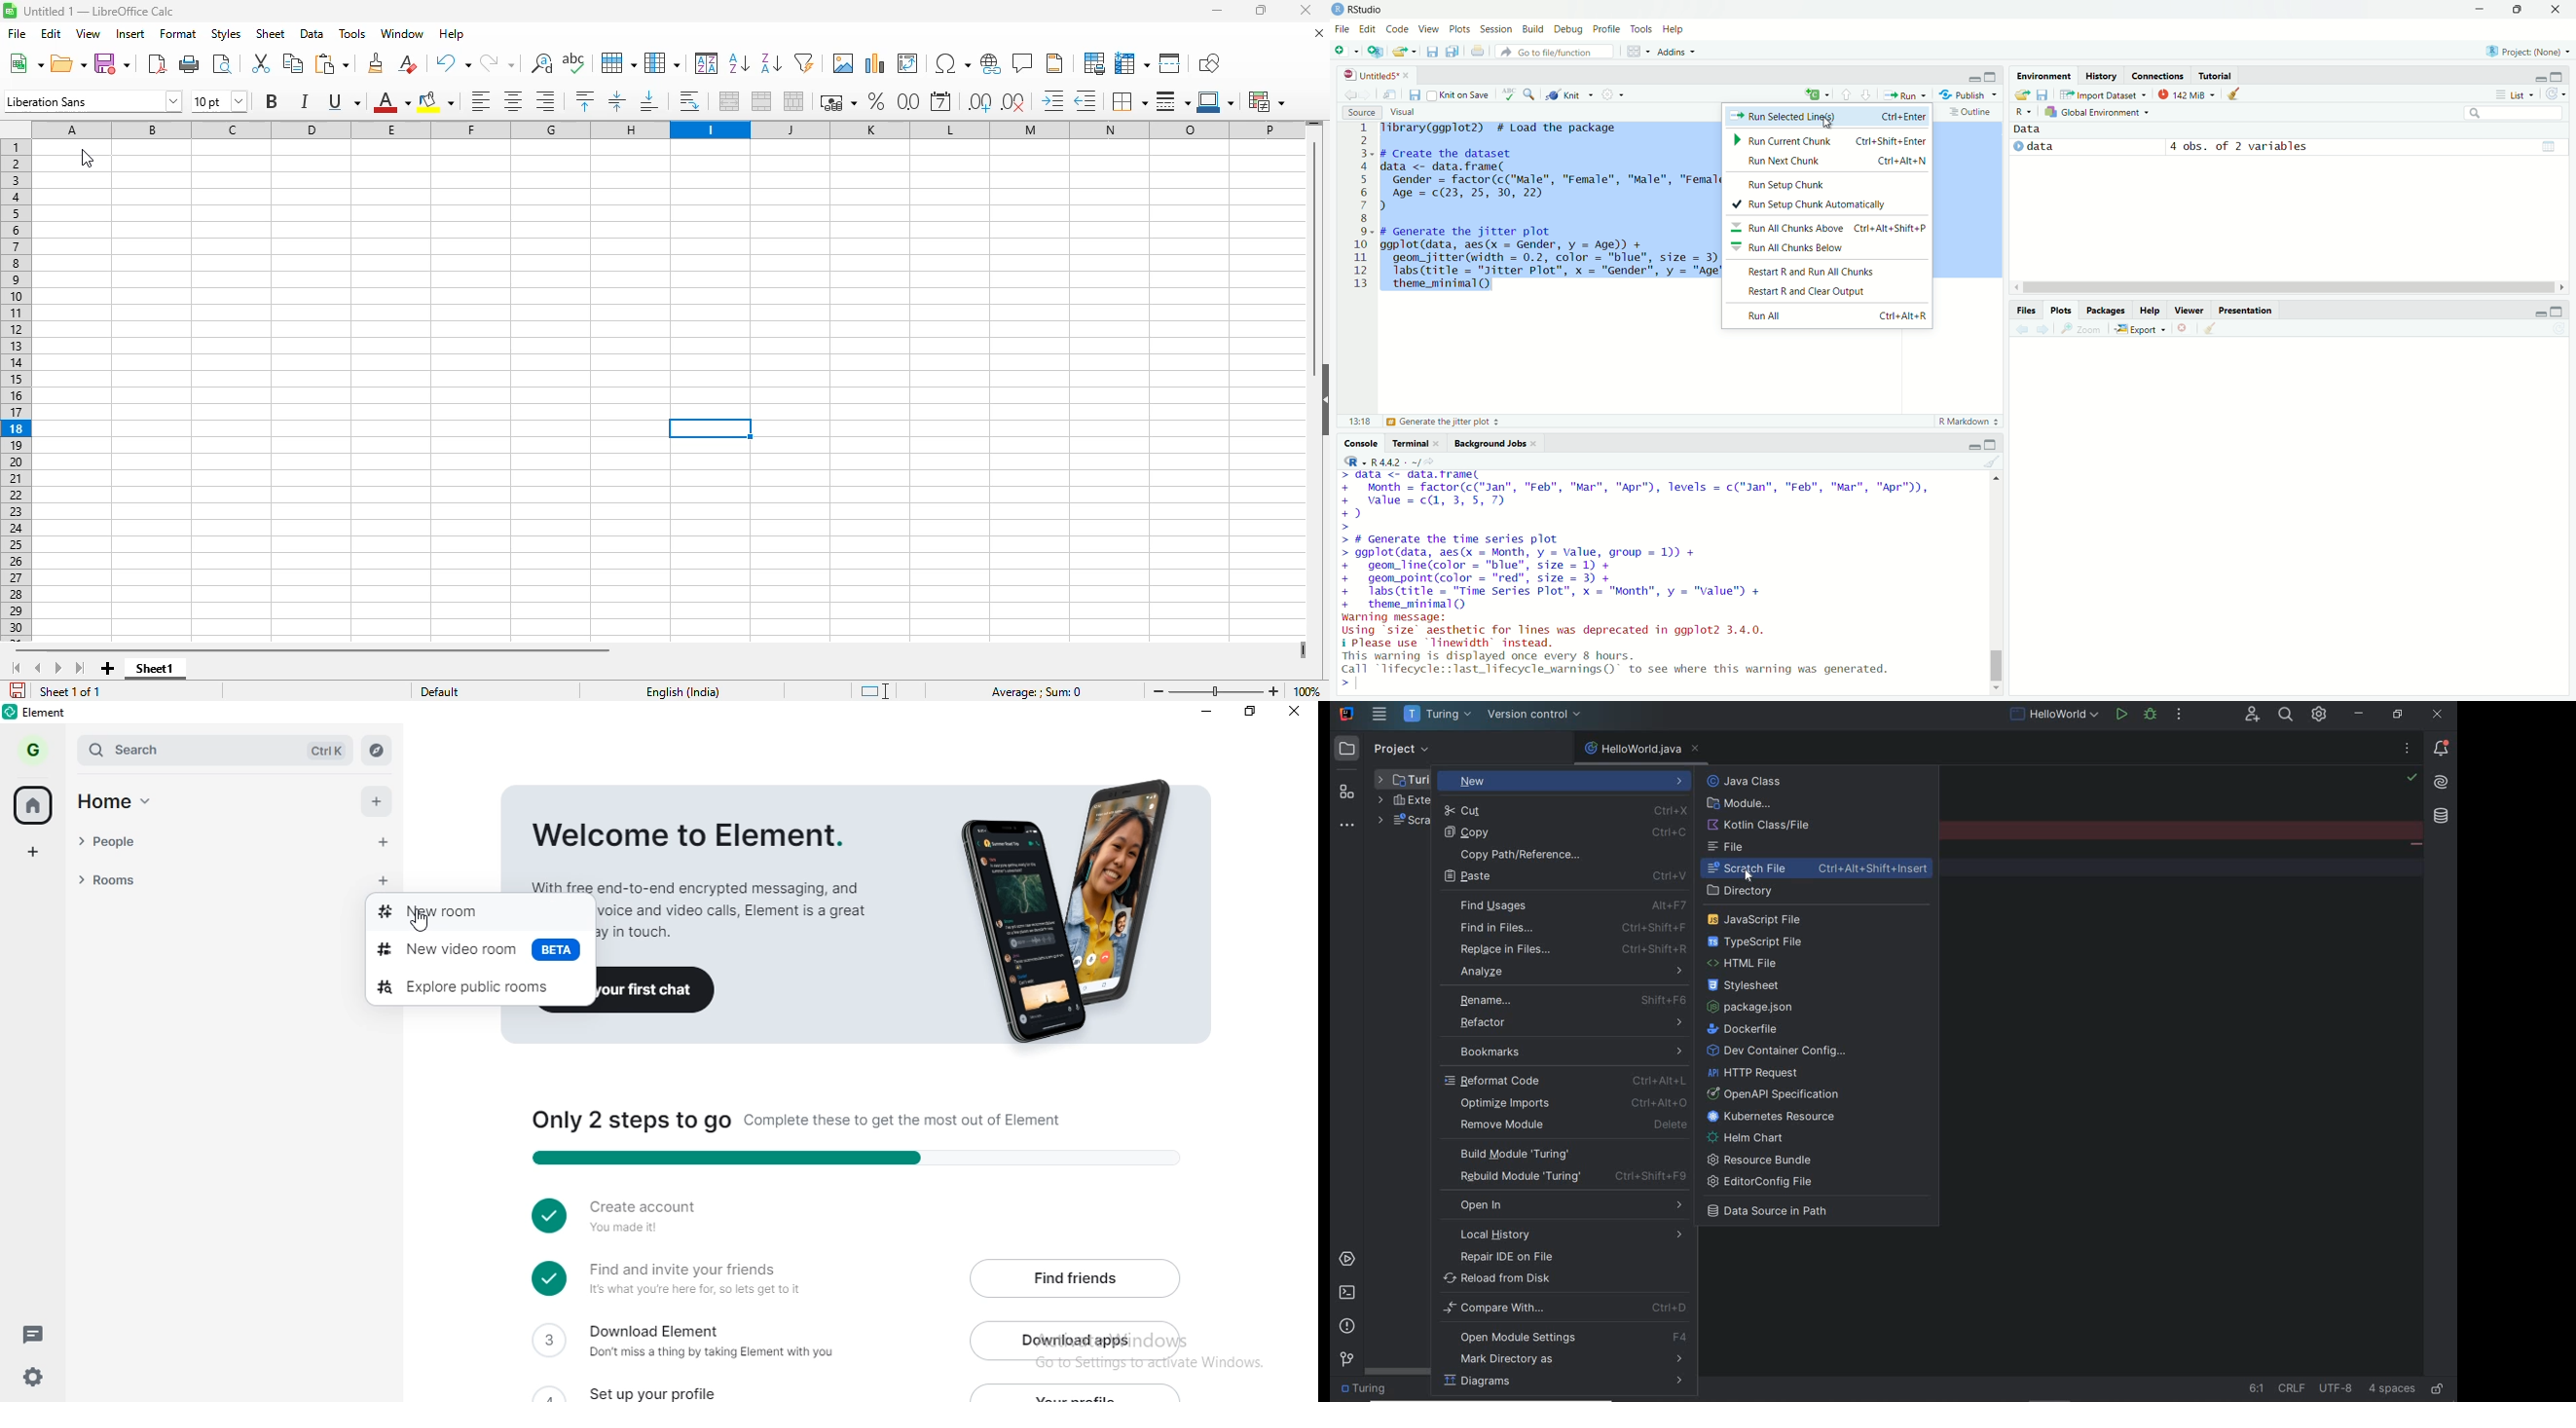 This screenshot has width=2576, height=1428. I want to click on maximize, so click(1259, 11).